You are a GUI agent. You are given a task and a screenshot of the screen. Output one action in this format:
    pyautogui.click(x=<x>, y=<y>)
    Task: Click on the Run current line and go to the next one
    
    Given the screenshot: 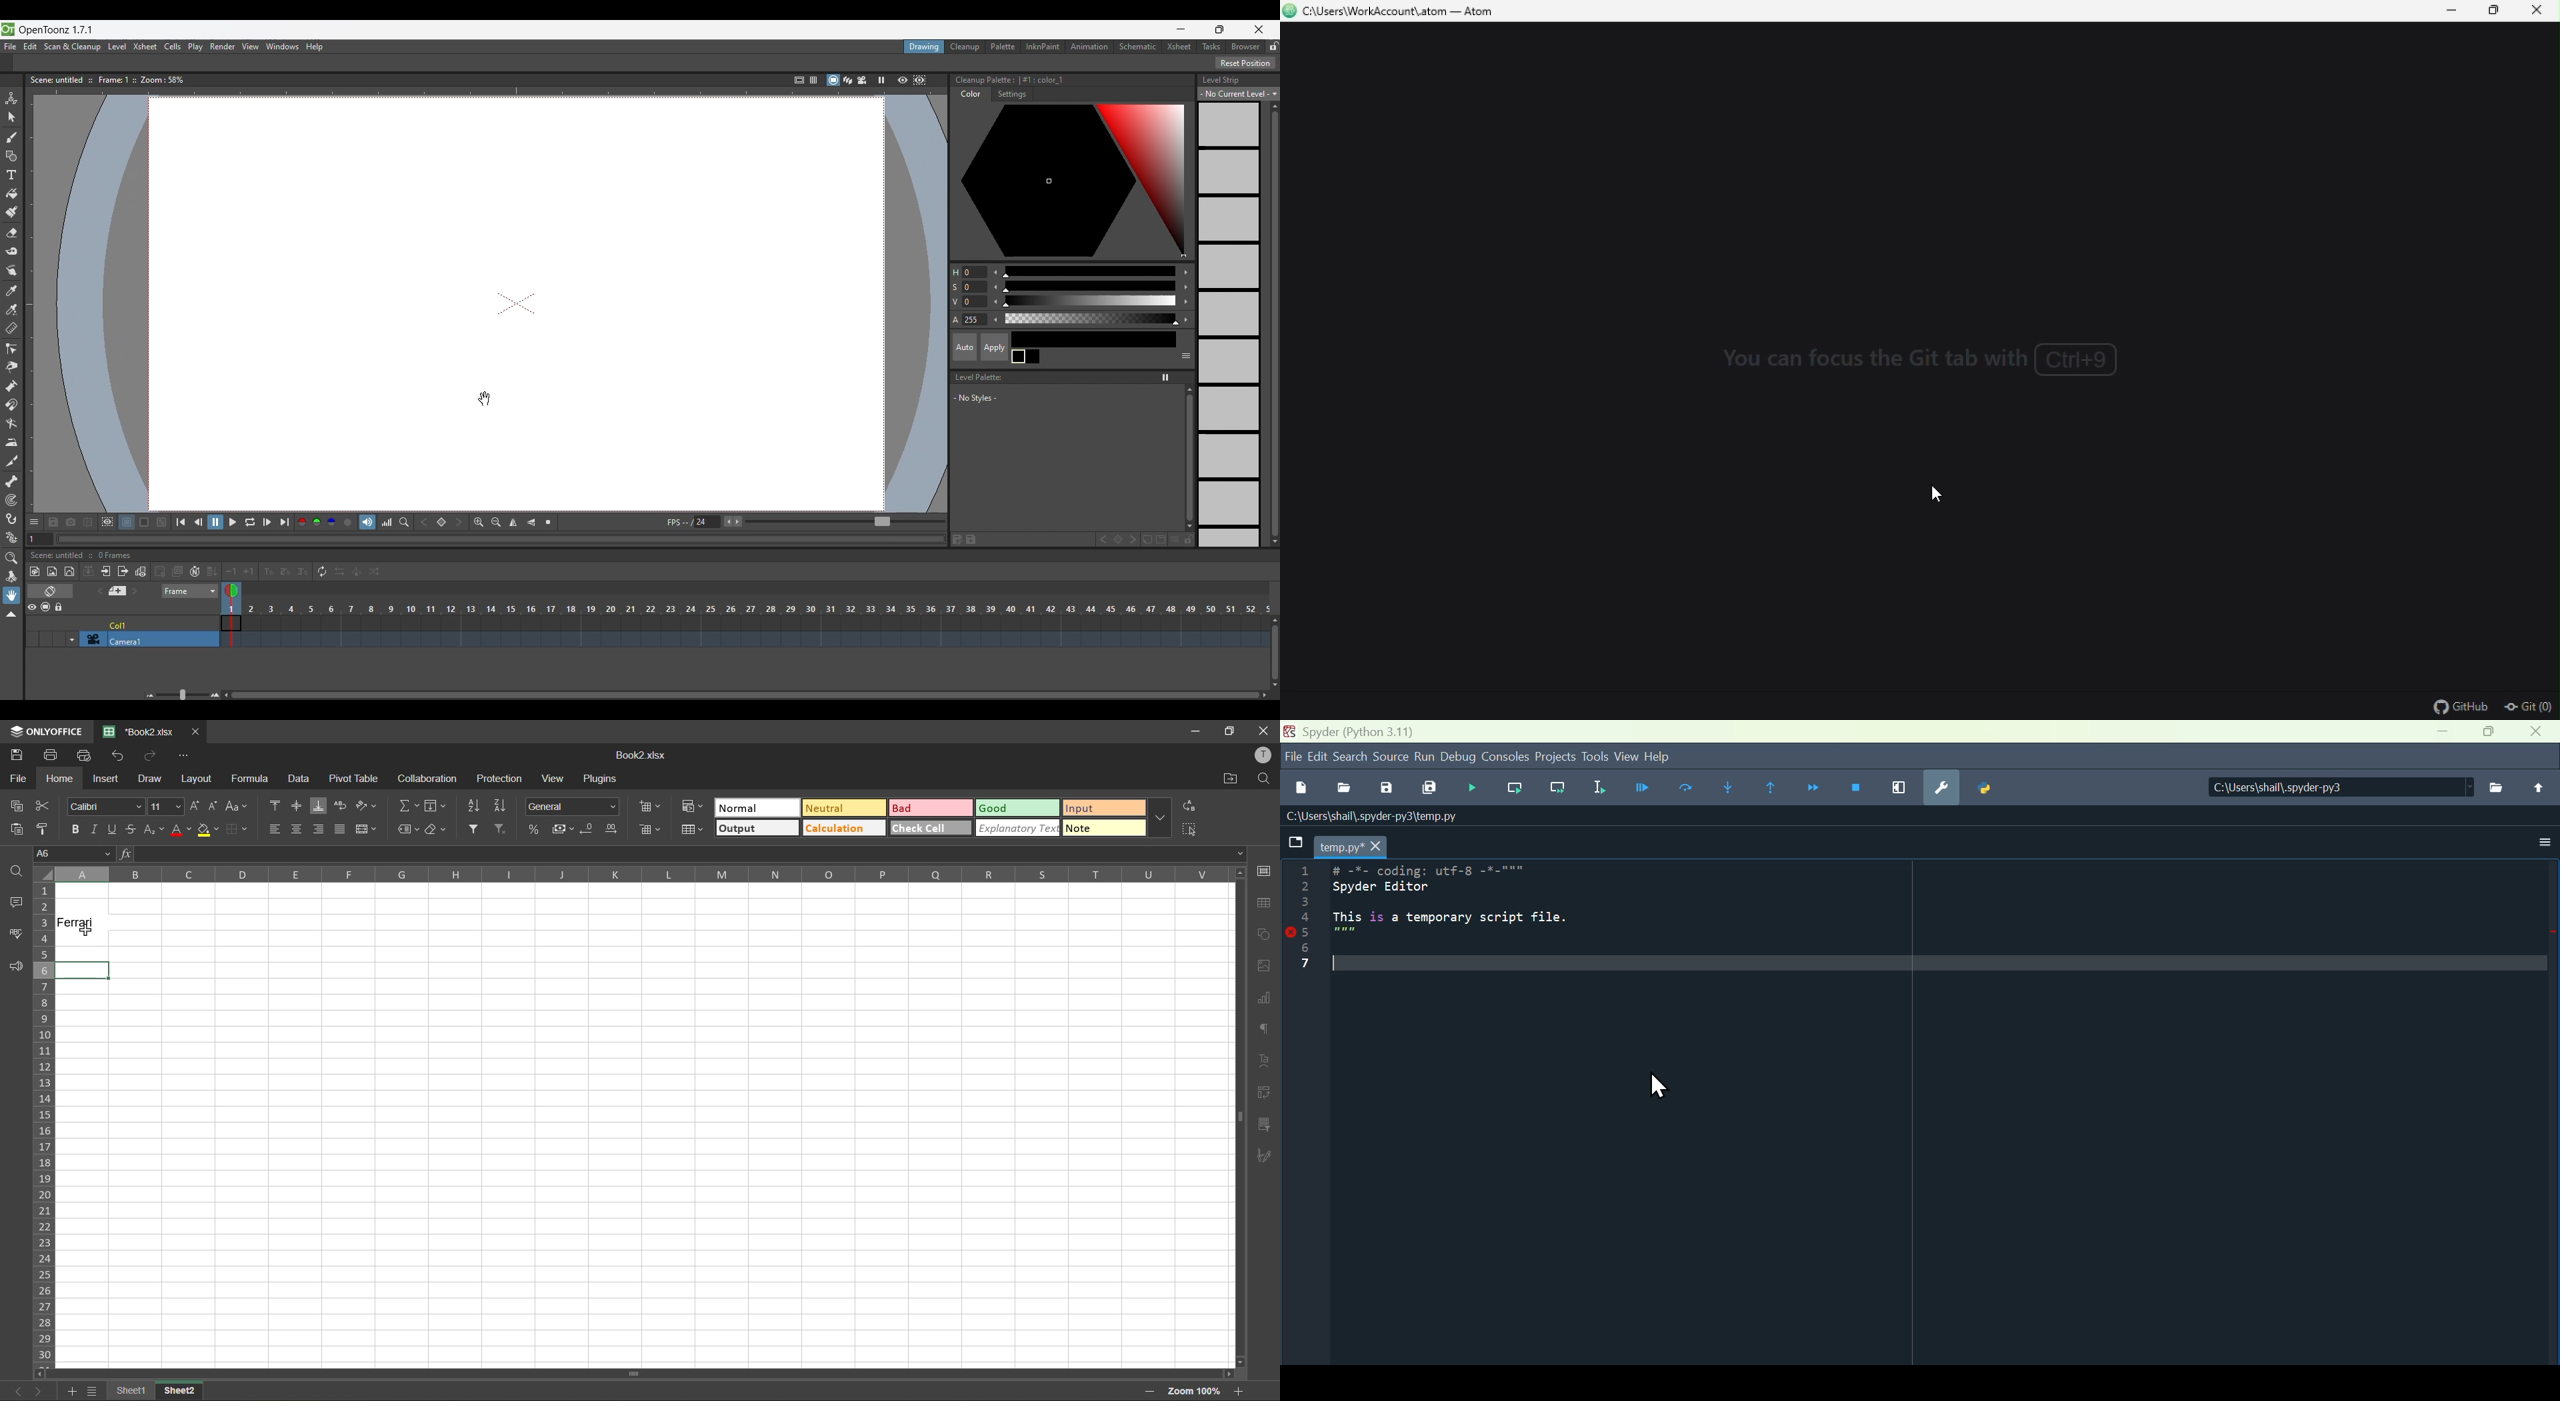 What is the action you would take?
    pyautogui.click(x=1556, y=789)
    